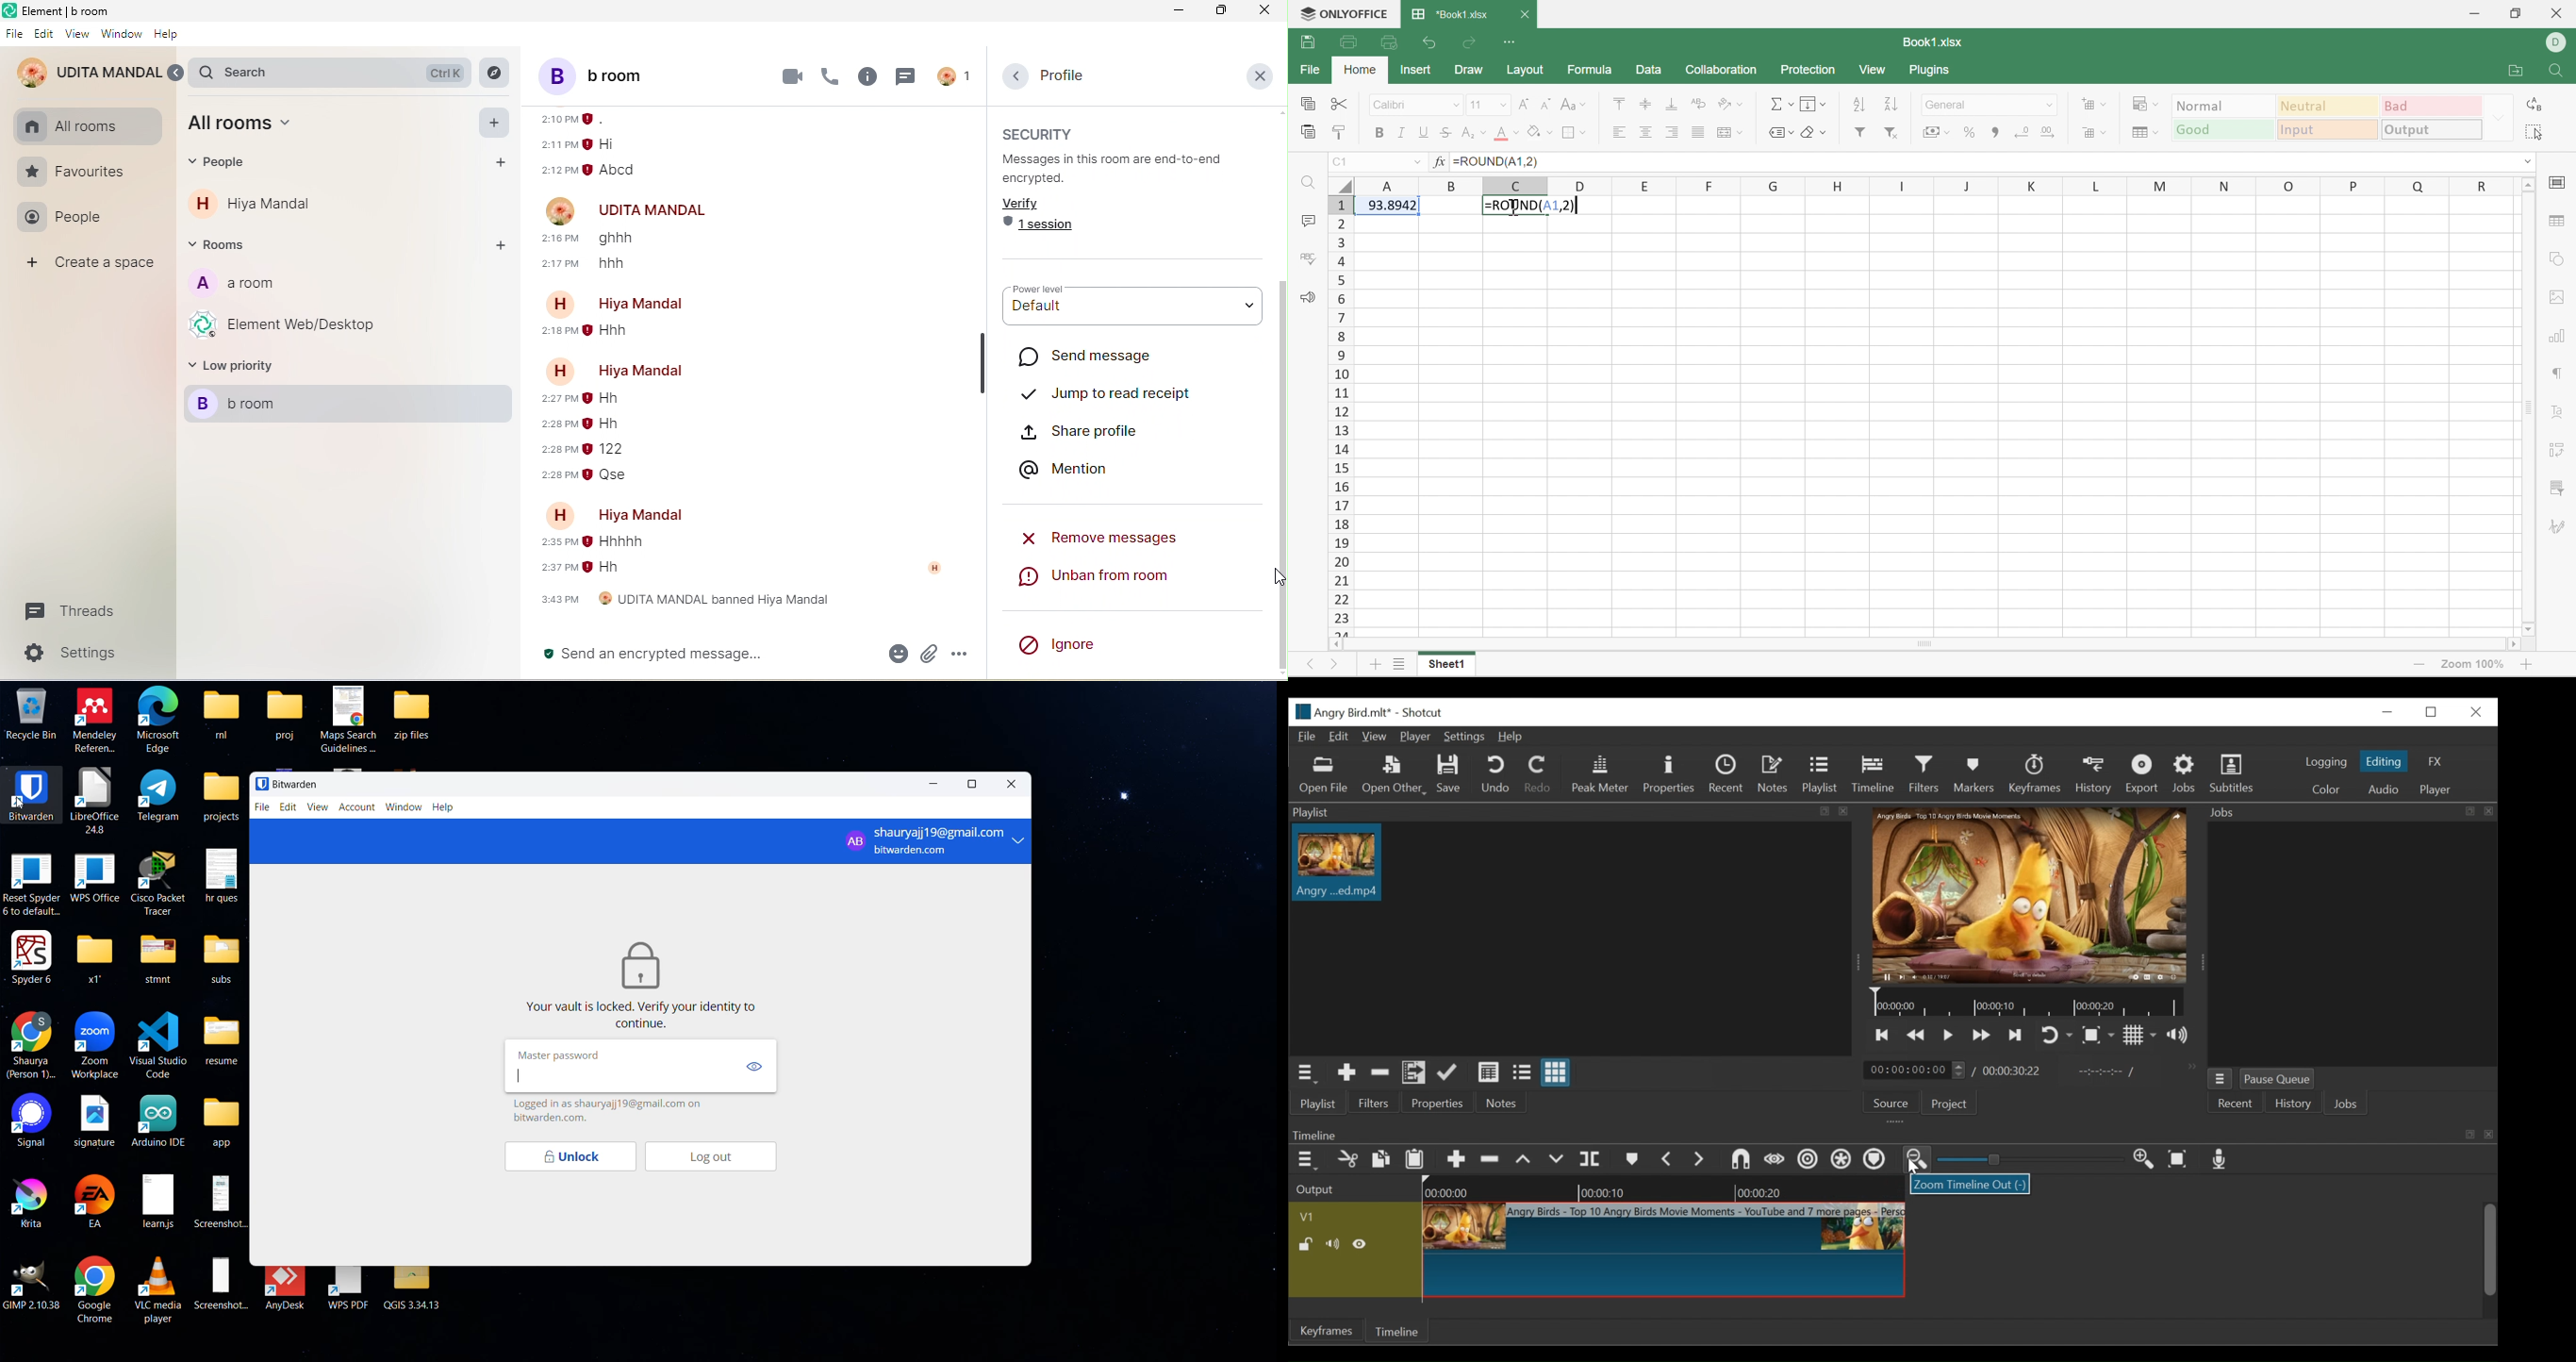 This screenshot has width=2576, height=1372. Describe the element at coordinates (952, 75) in the screenshot. I see `account` at that location.